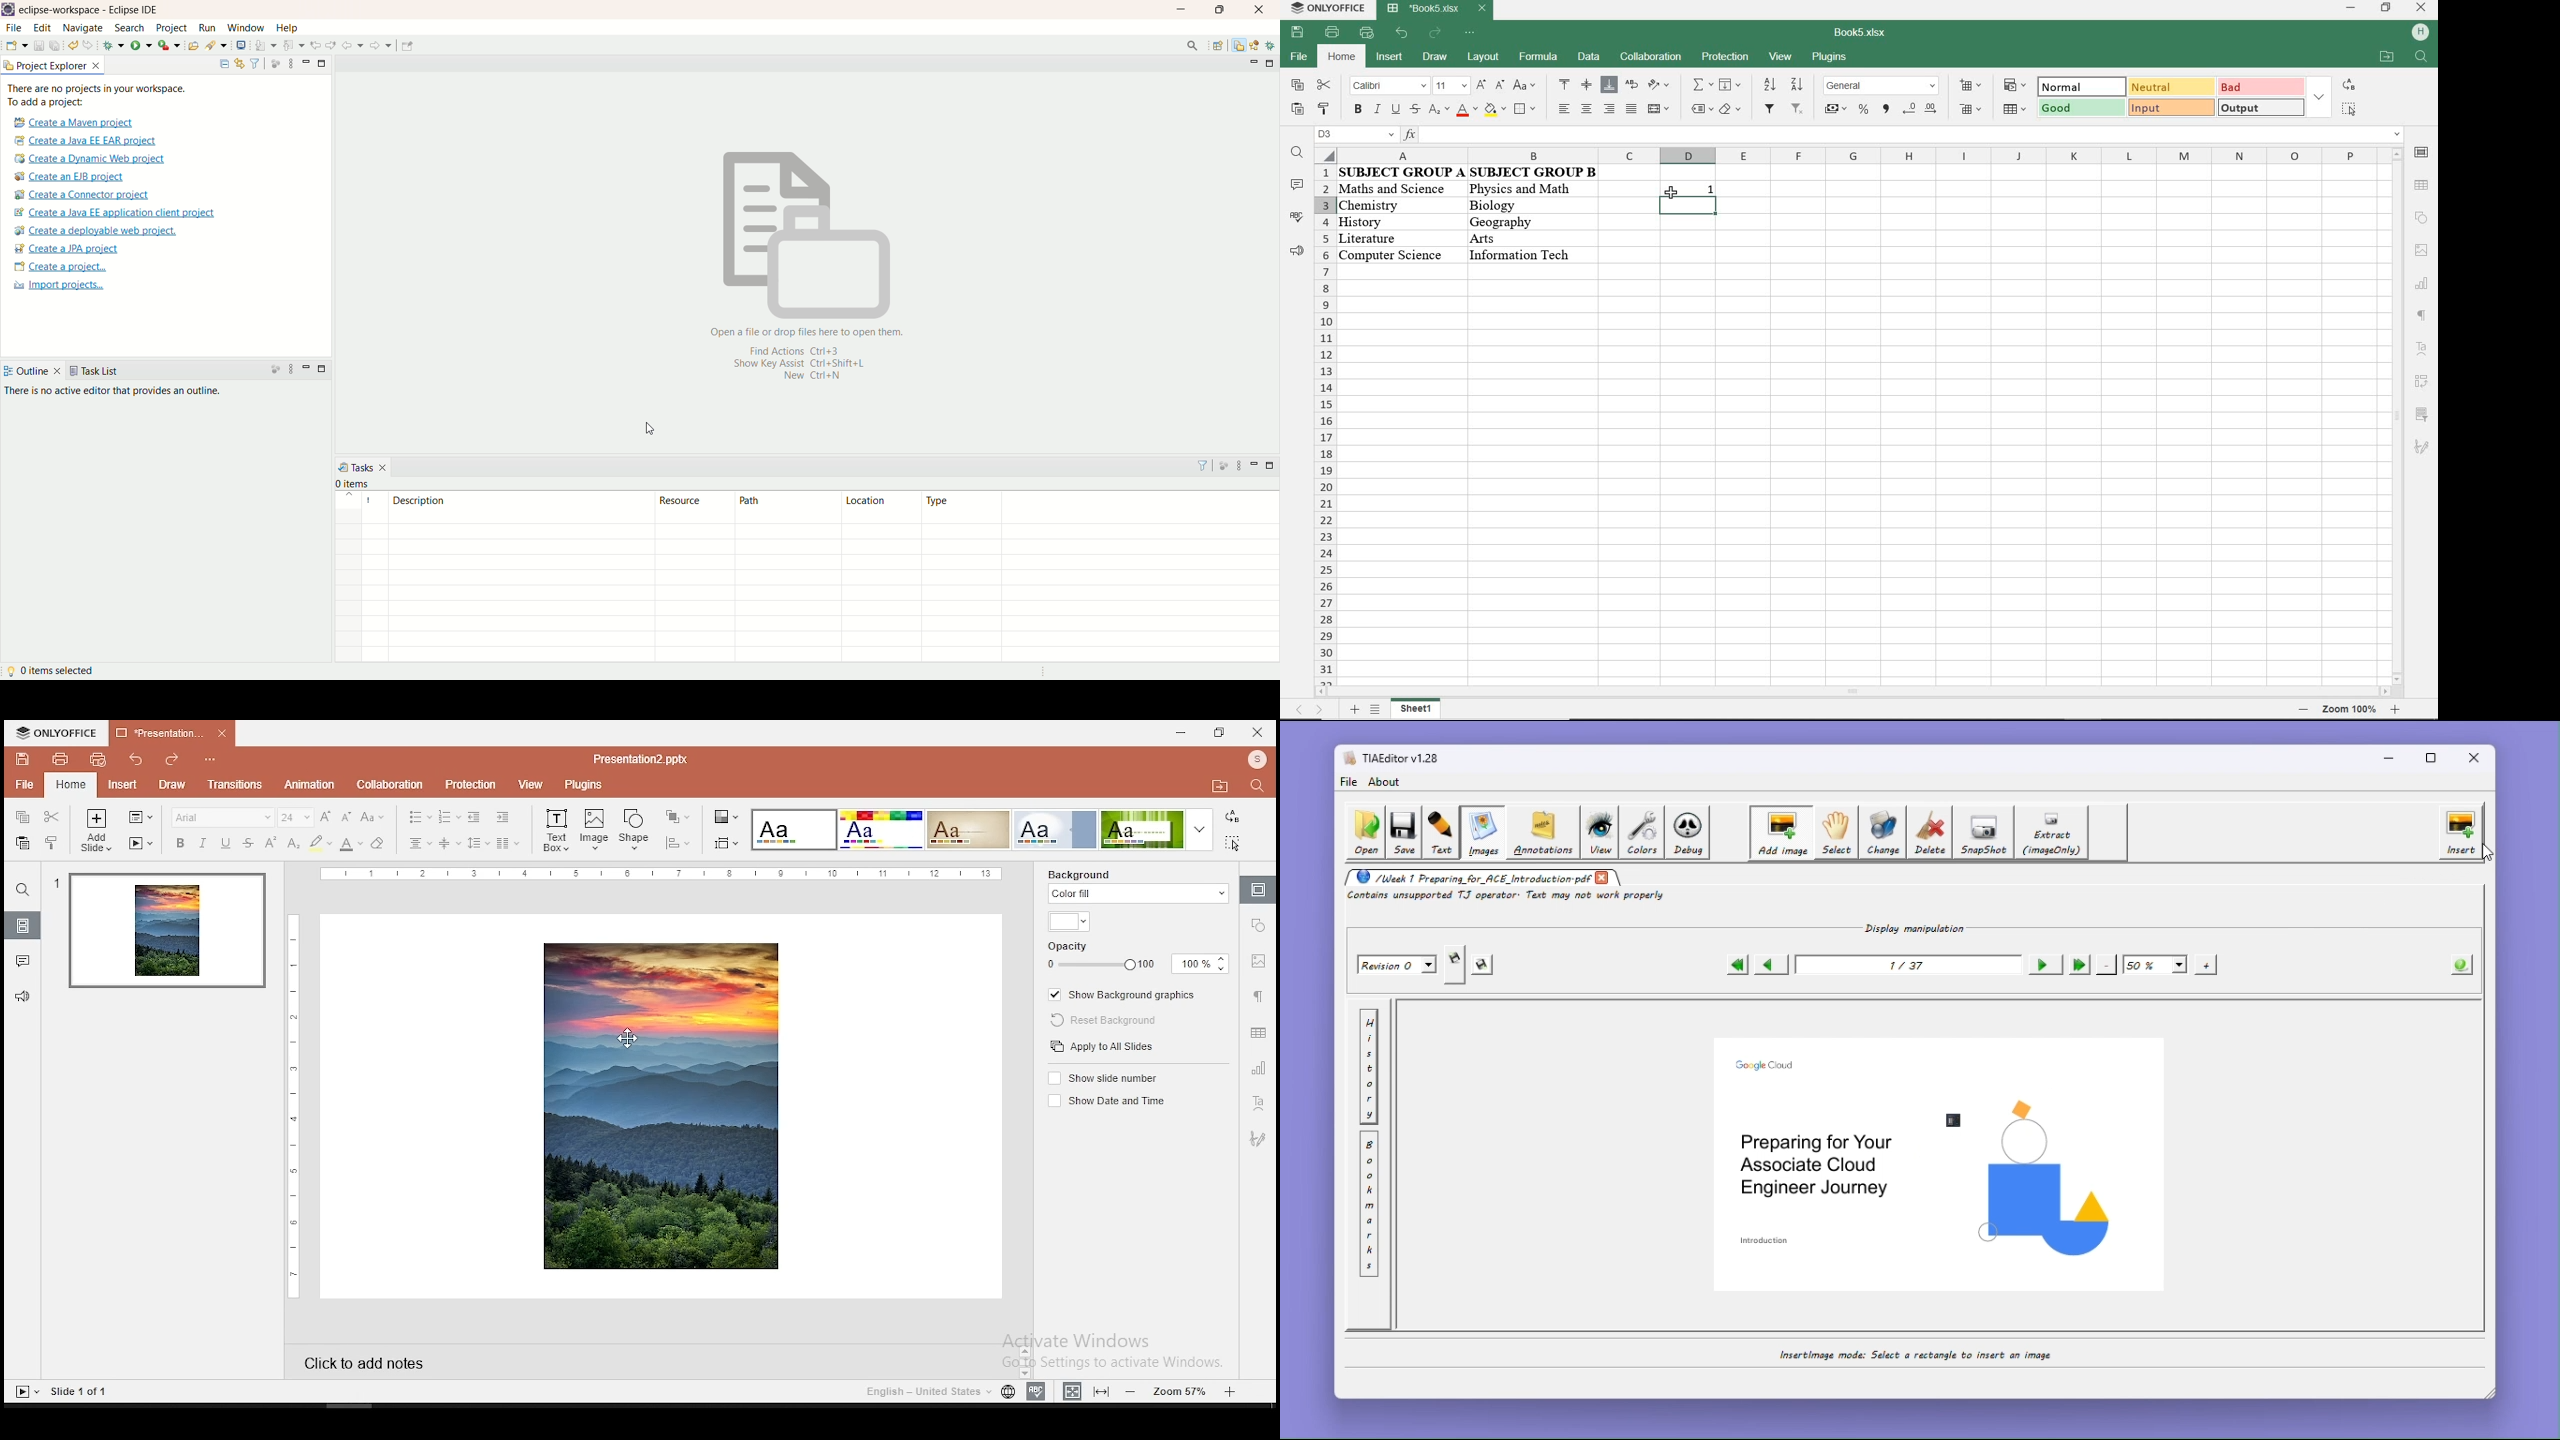  Describe the element at coordinates (204, 844) in the screenshot. I see `italics` at that location.